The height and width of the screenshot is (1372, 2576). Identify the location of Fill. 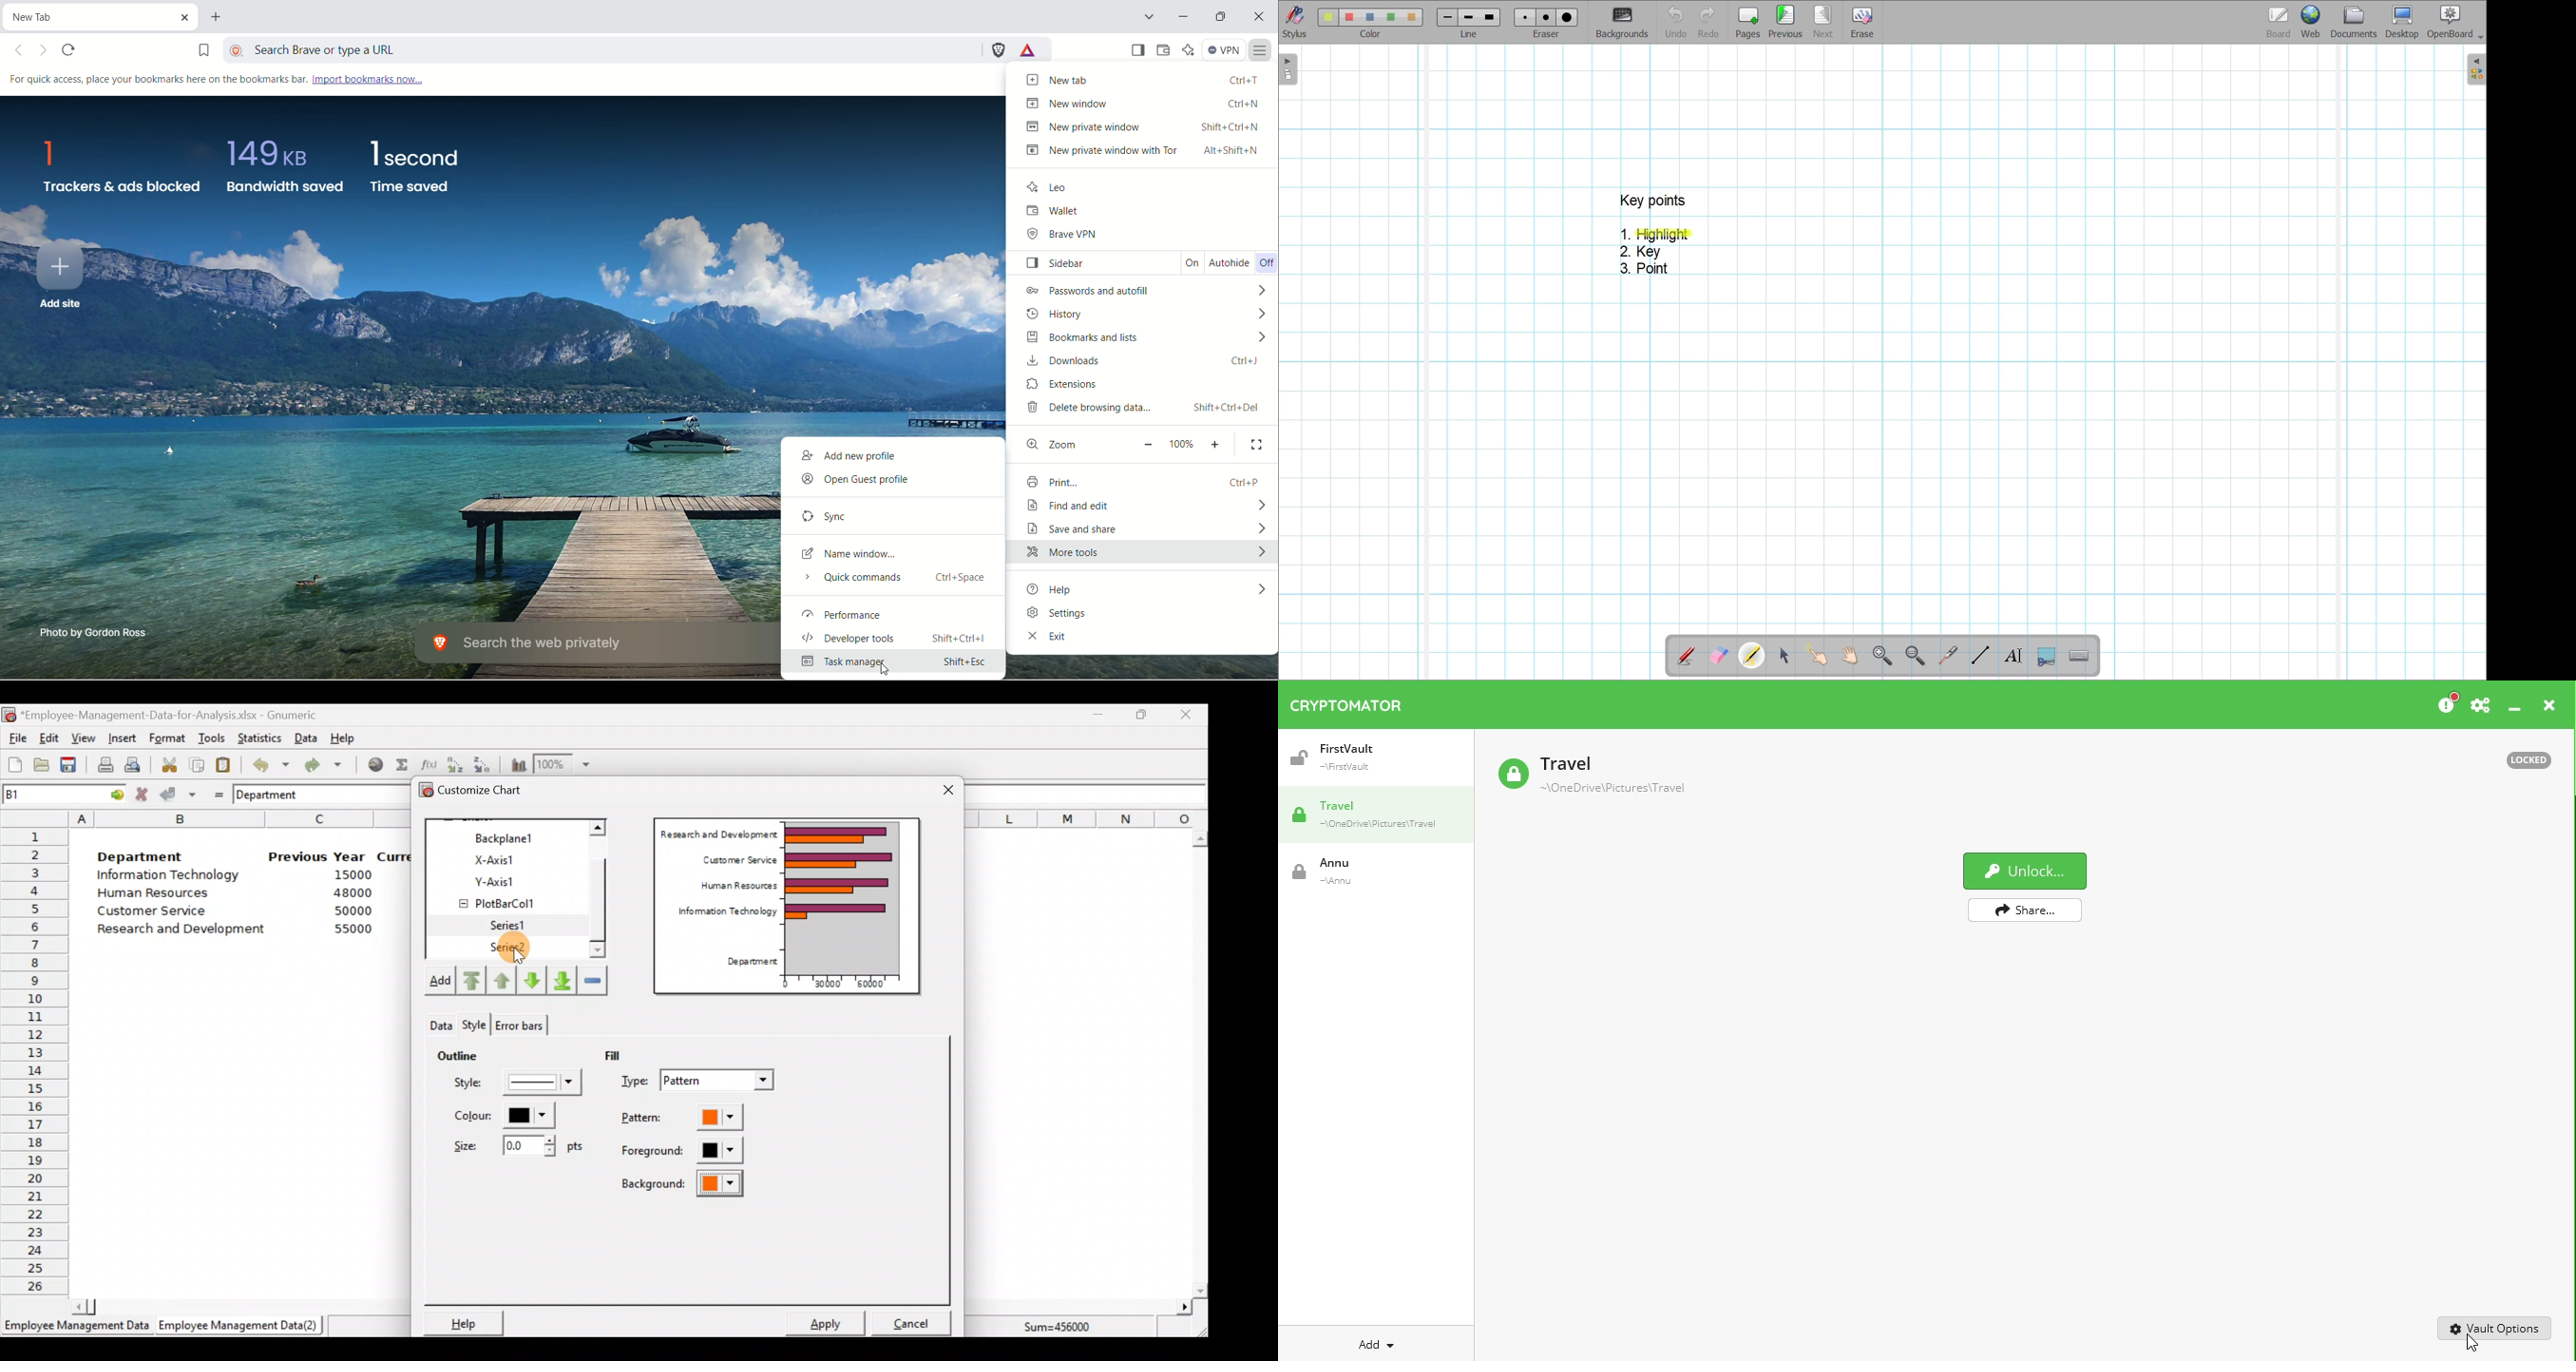
(622, 1054).